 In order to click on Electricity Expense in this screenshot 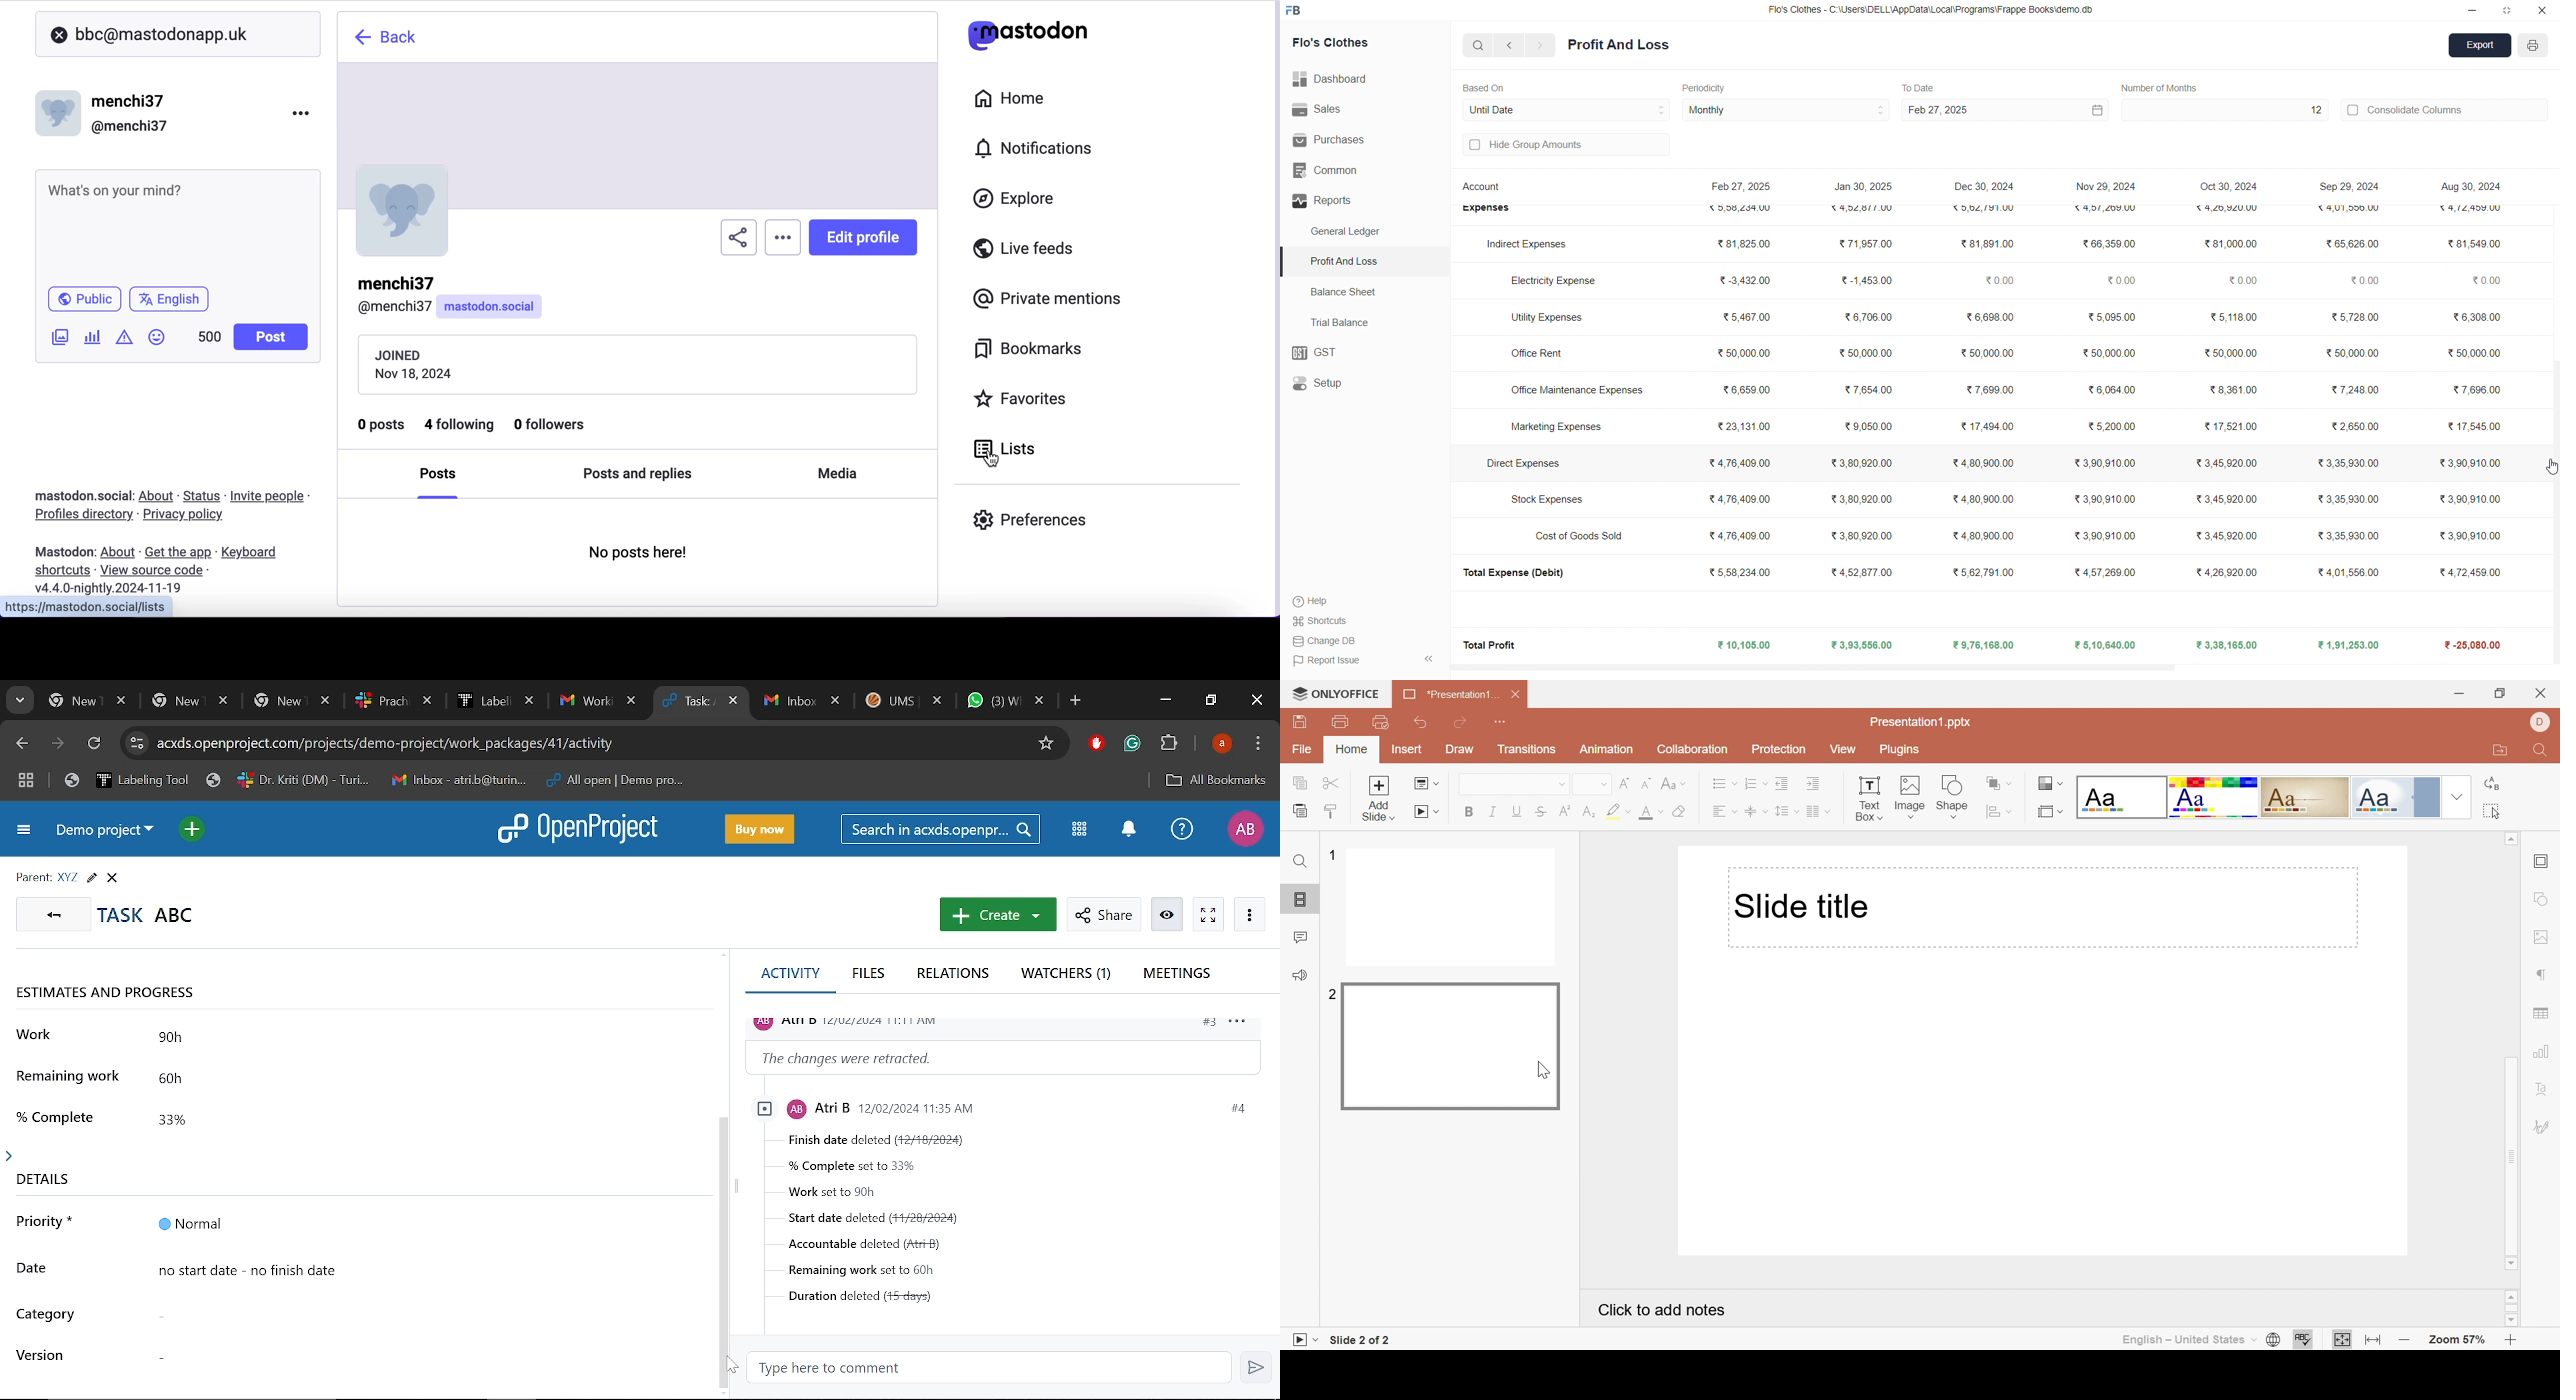, I will do `click(1556, 279)`.